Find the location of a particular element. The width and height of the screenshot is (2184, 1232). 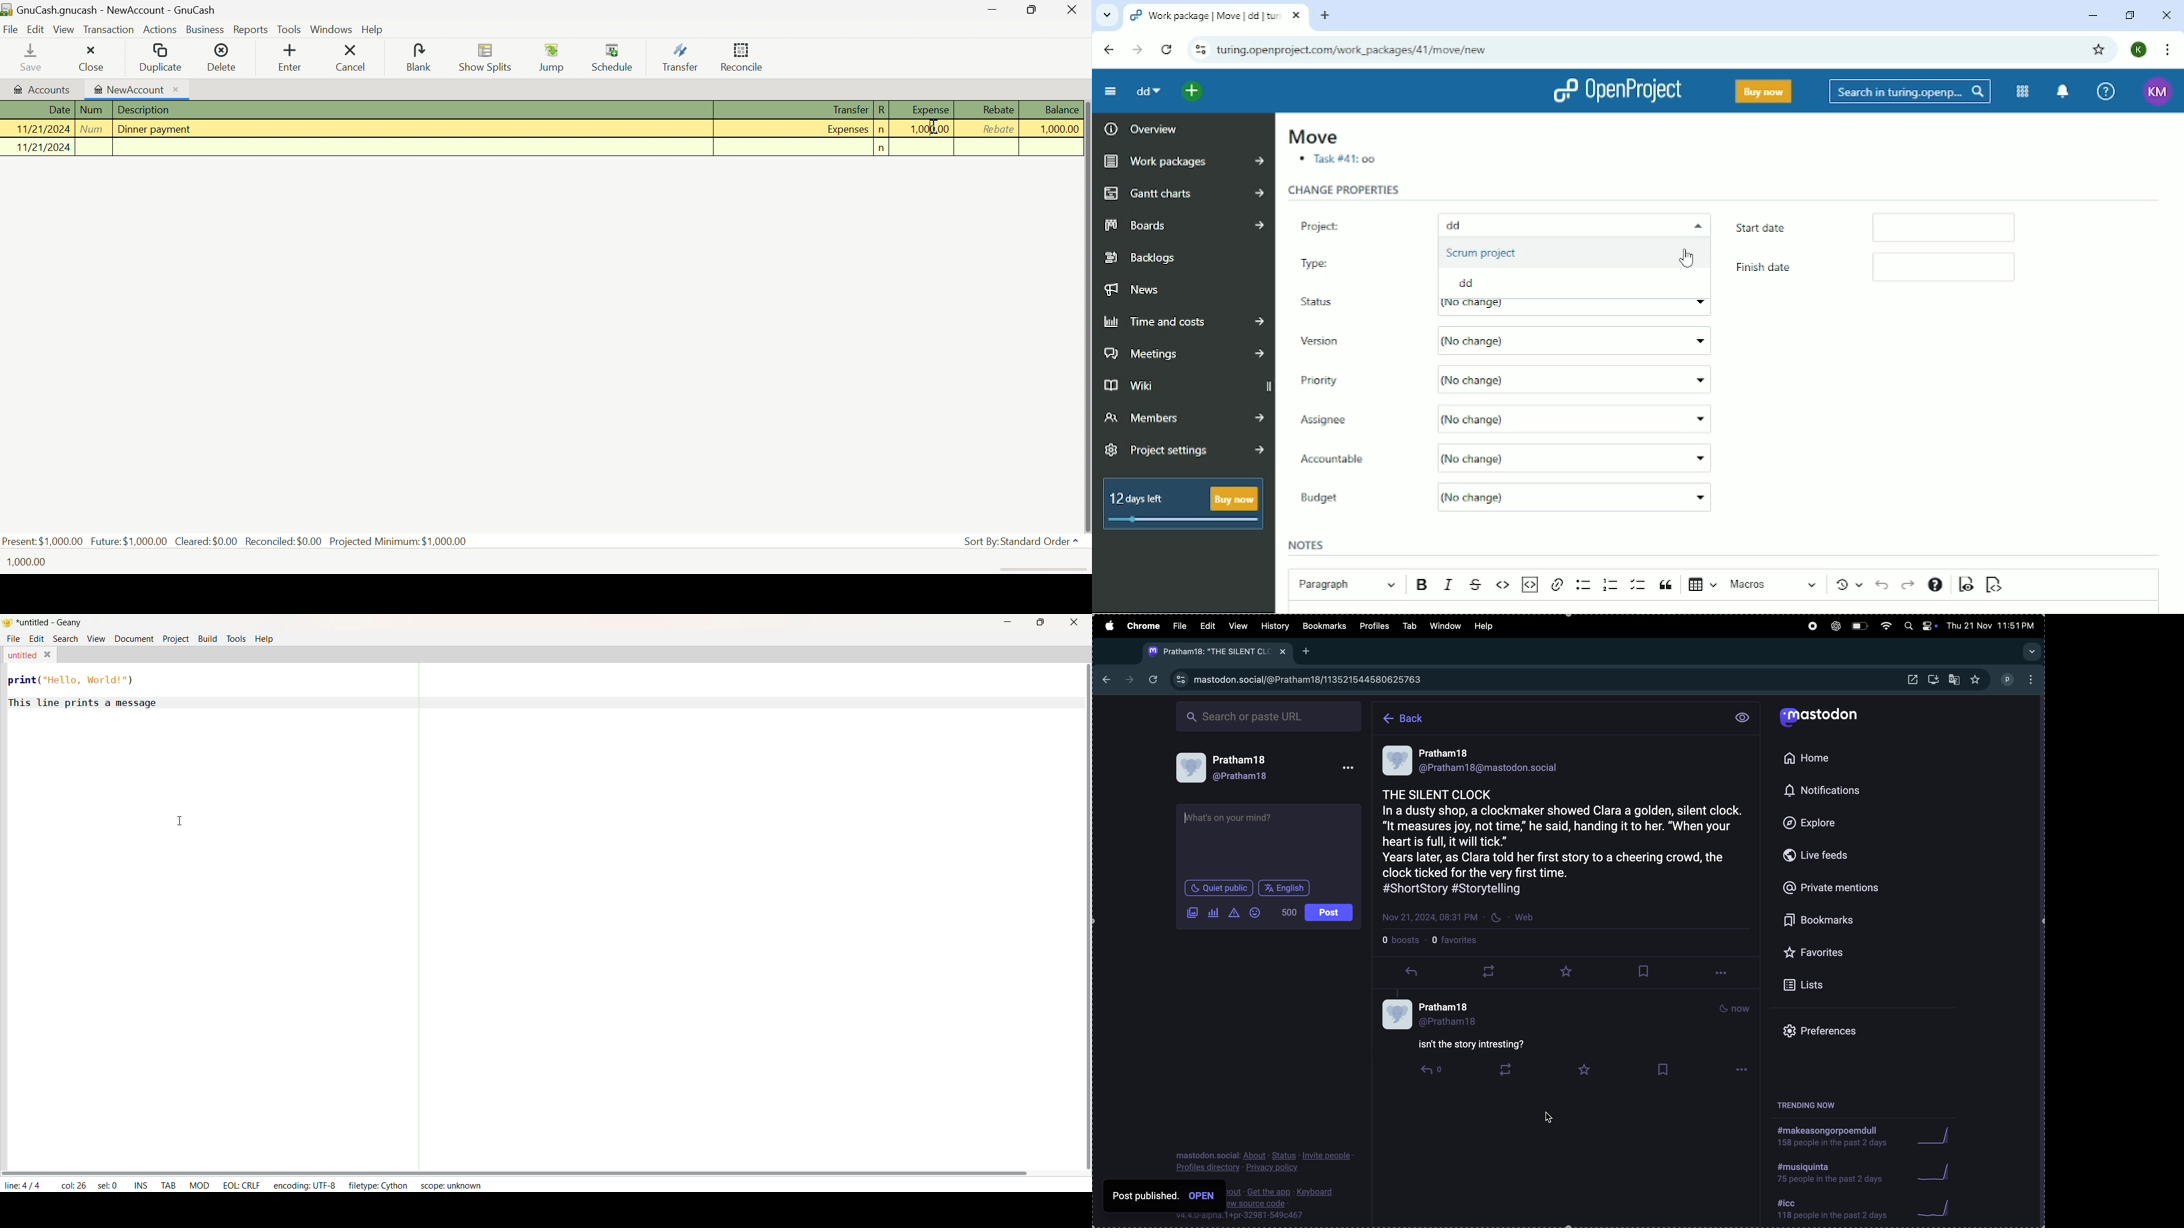

Rebate is located at coordinates (999, 109).